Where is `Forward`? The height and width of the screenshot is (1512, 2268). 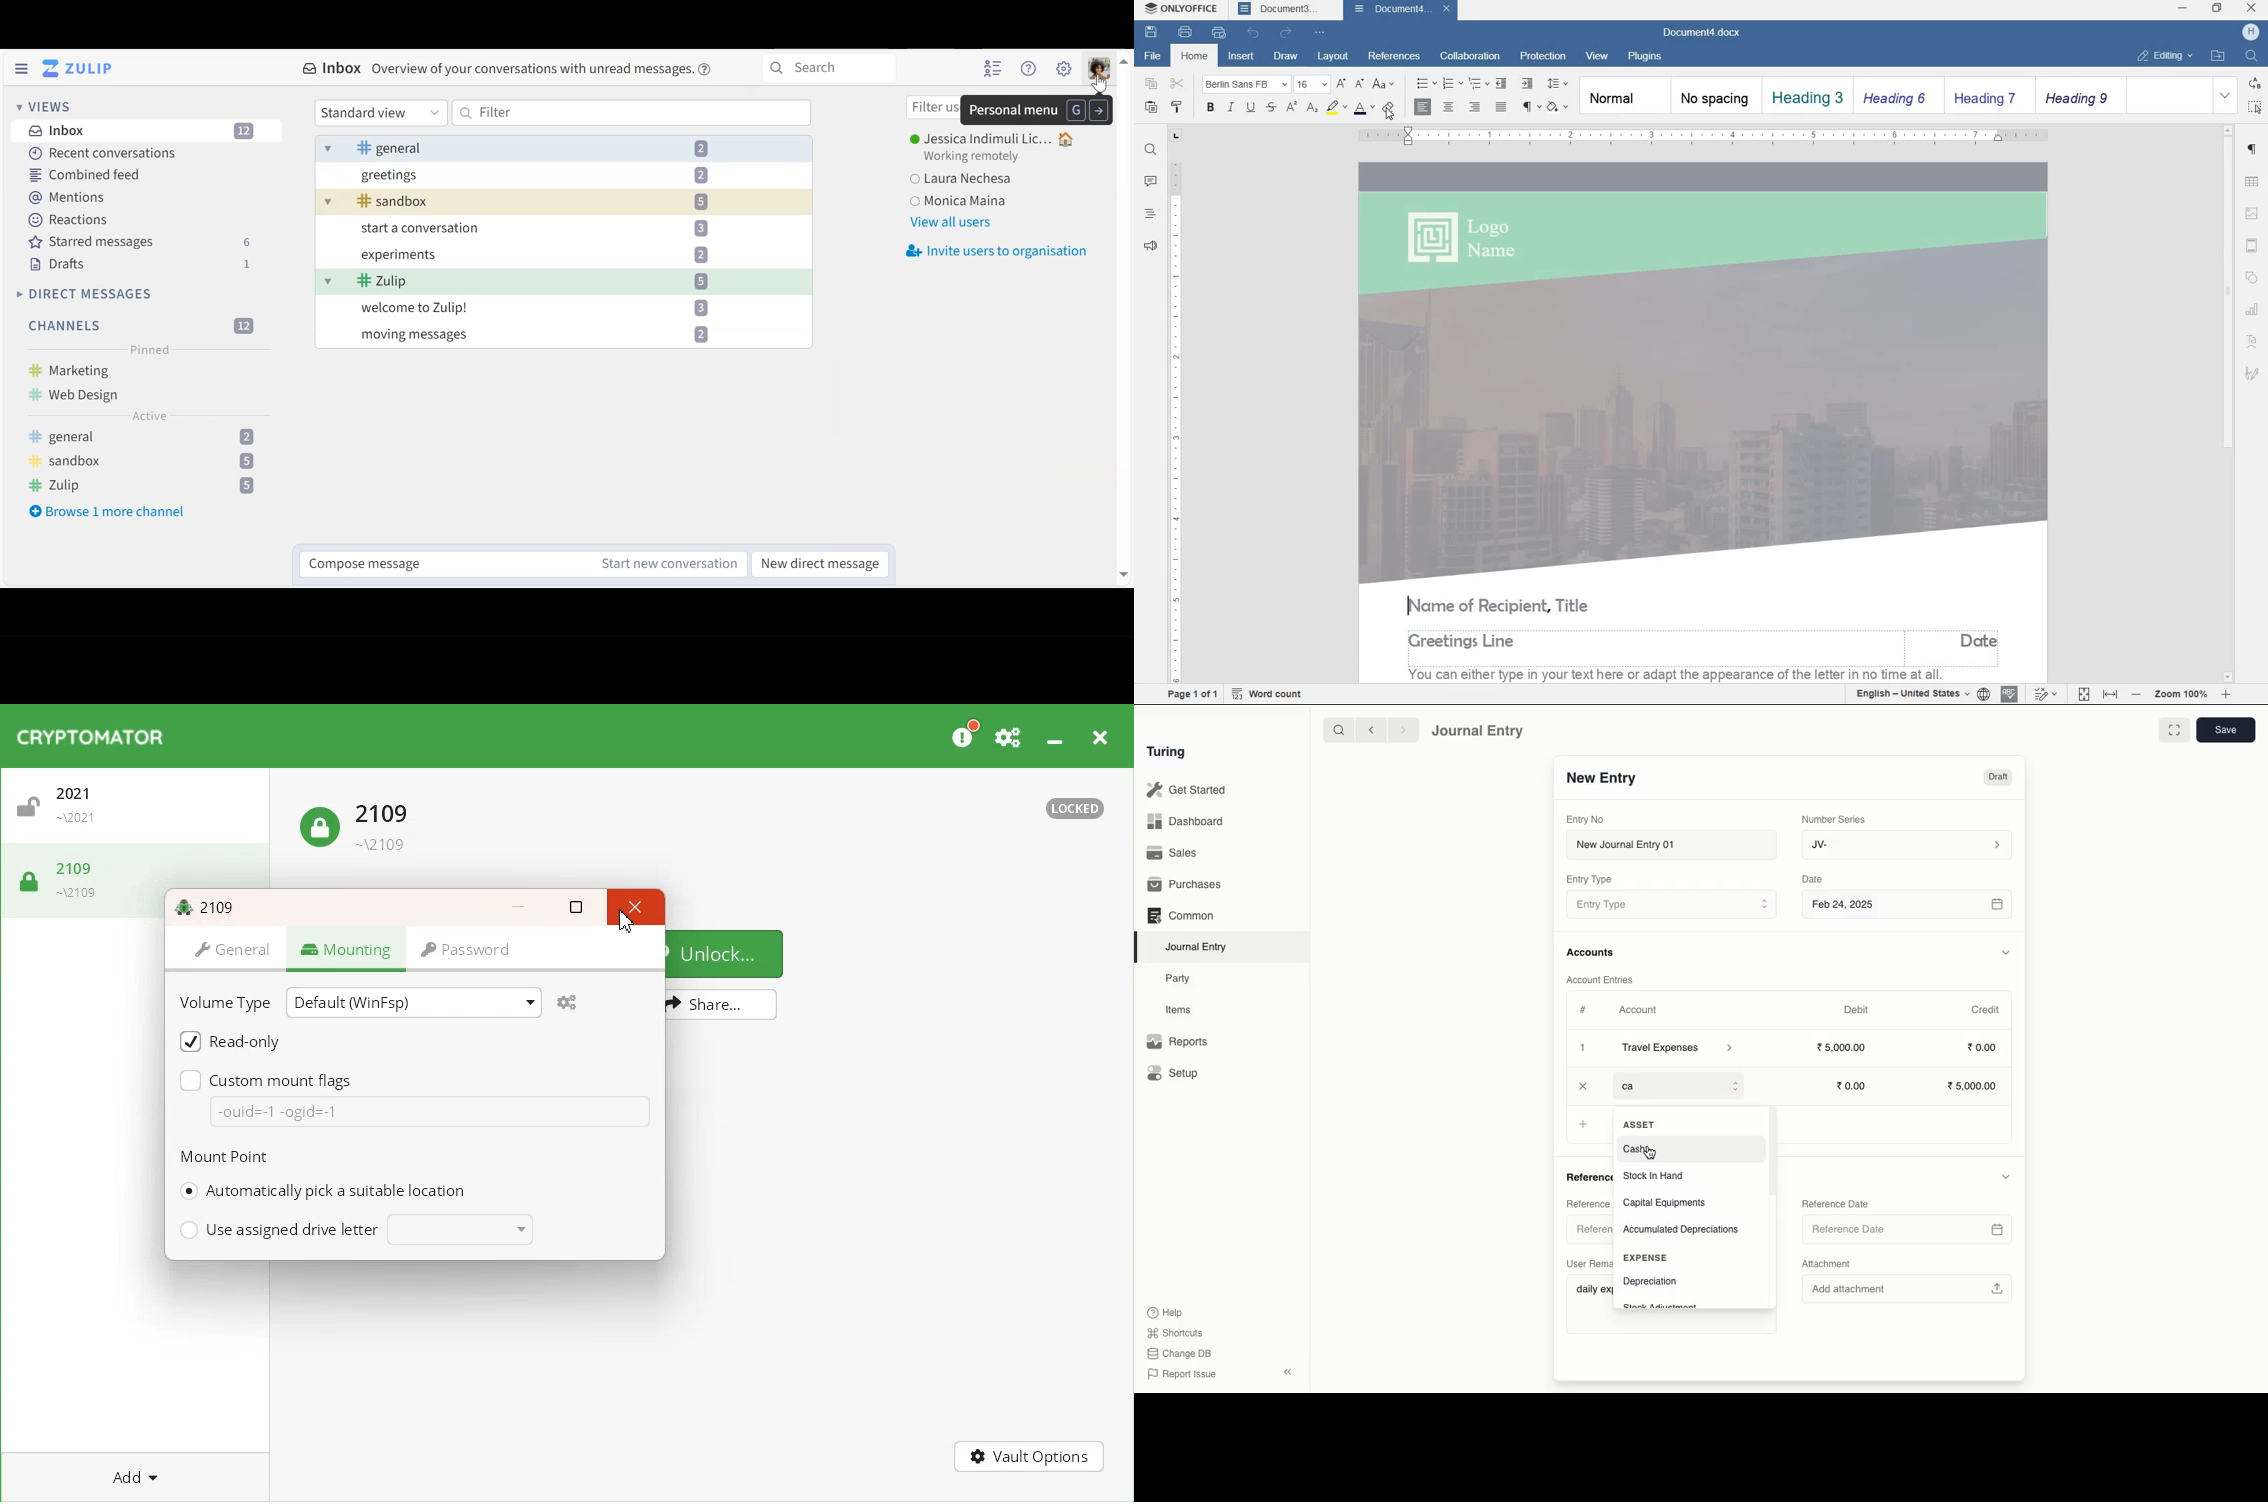 Forward is located at coordinates (1404, 729).